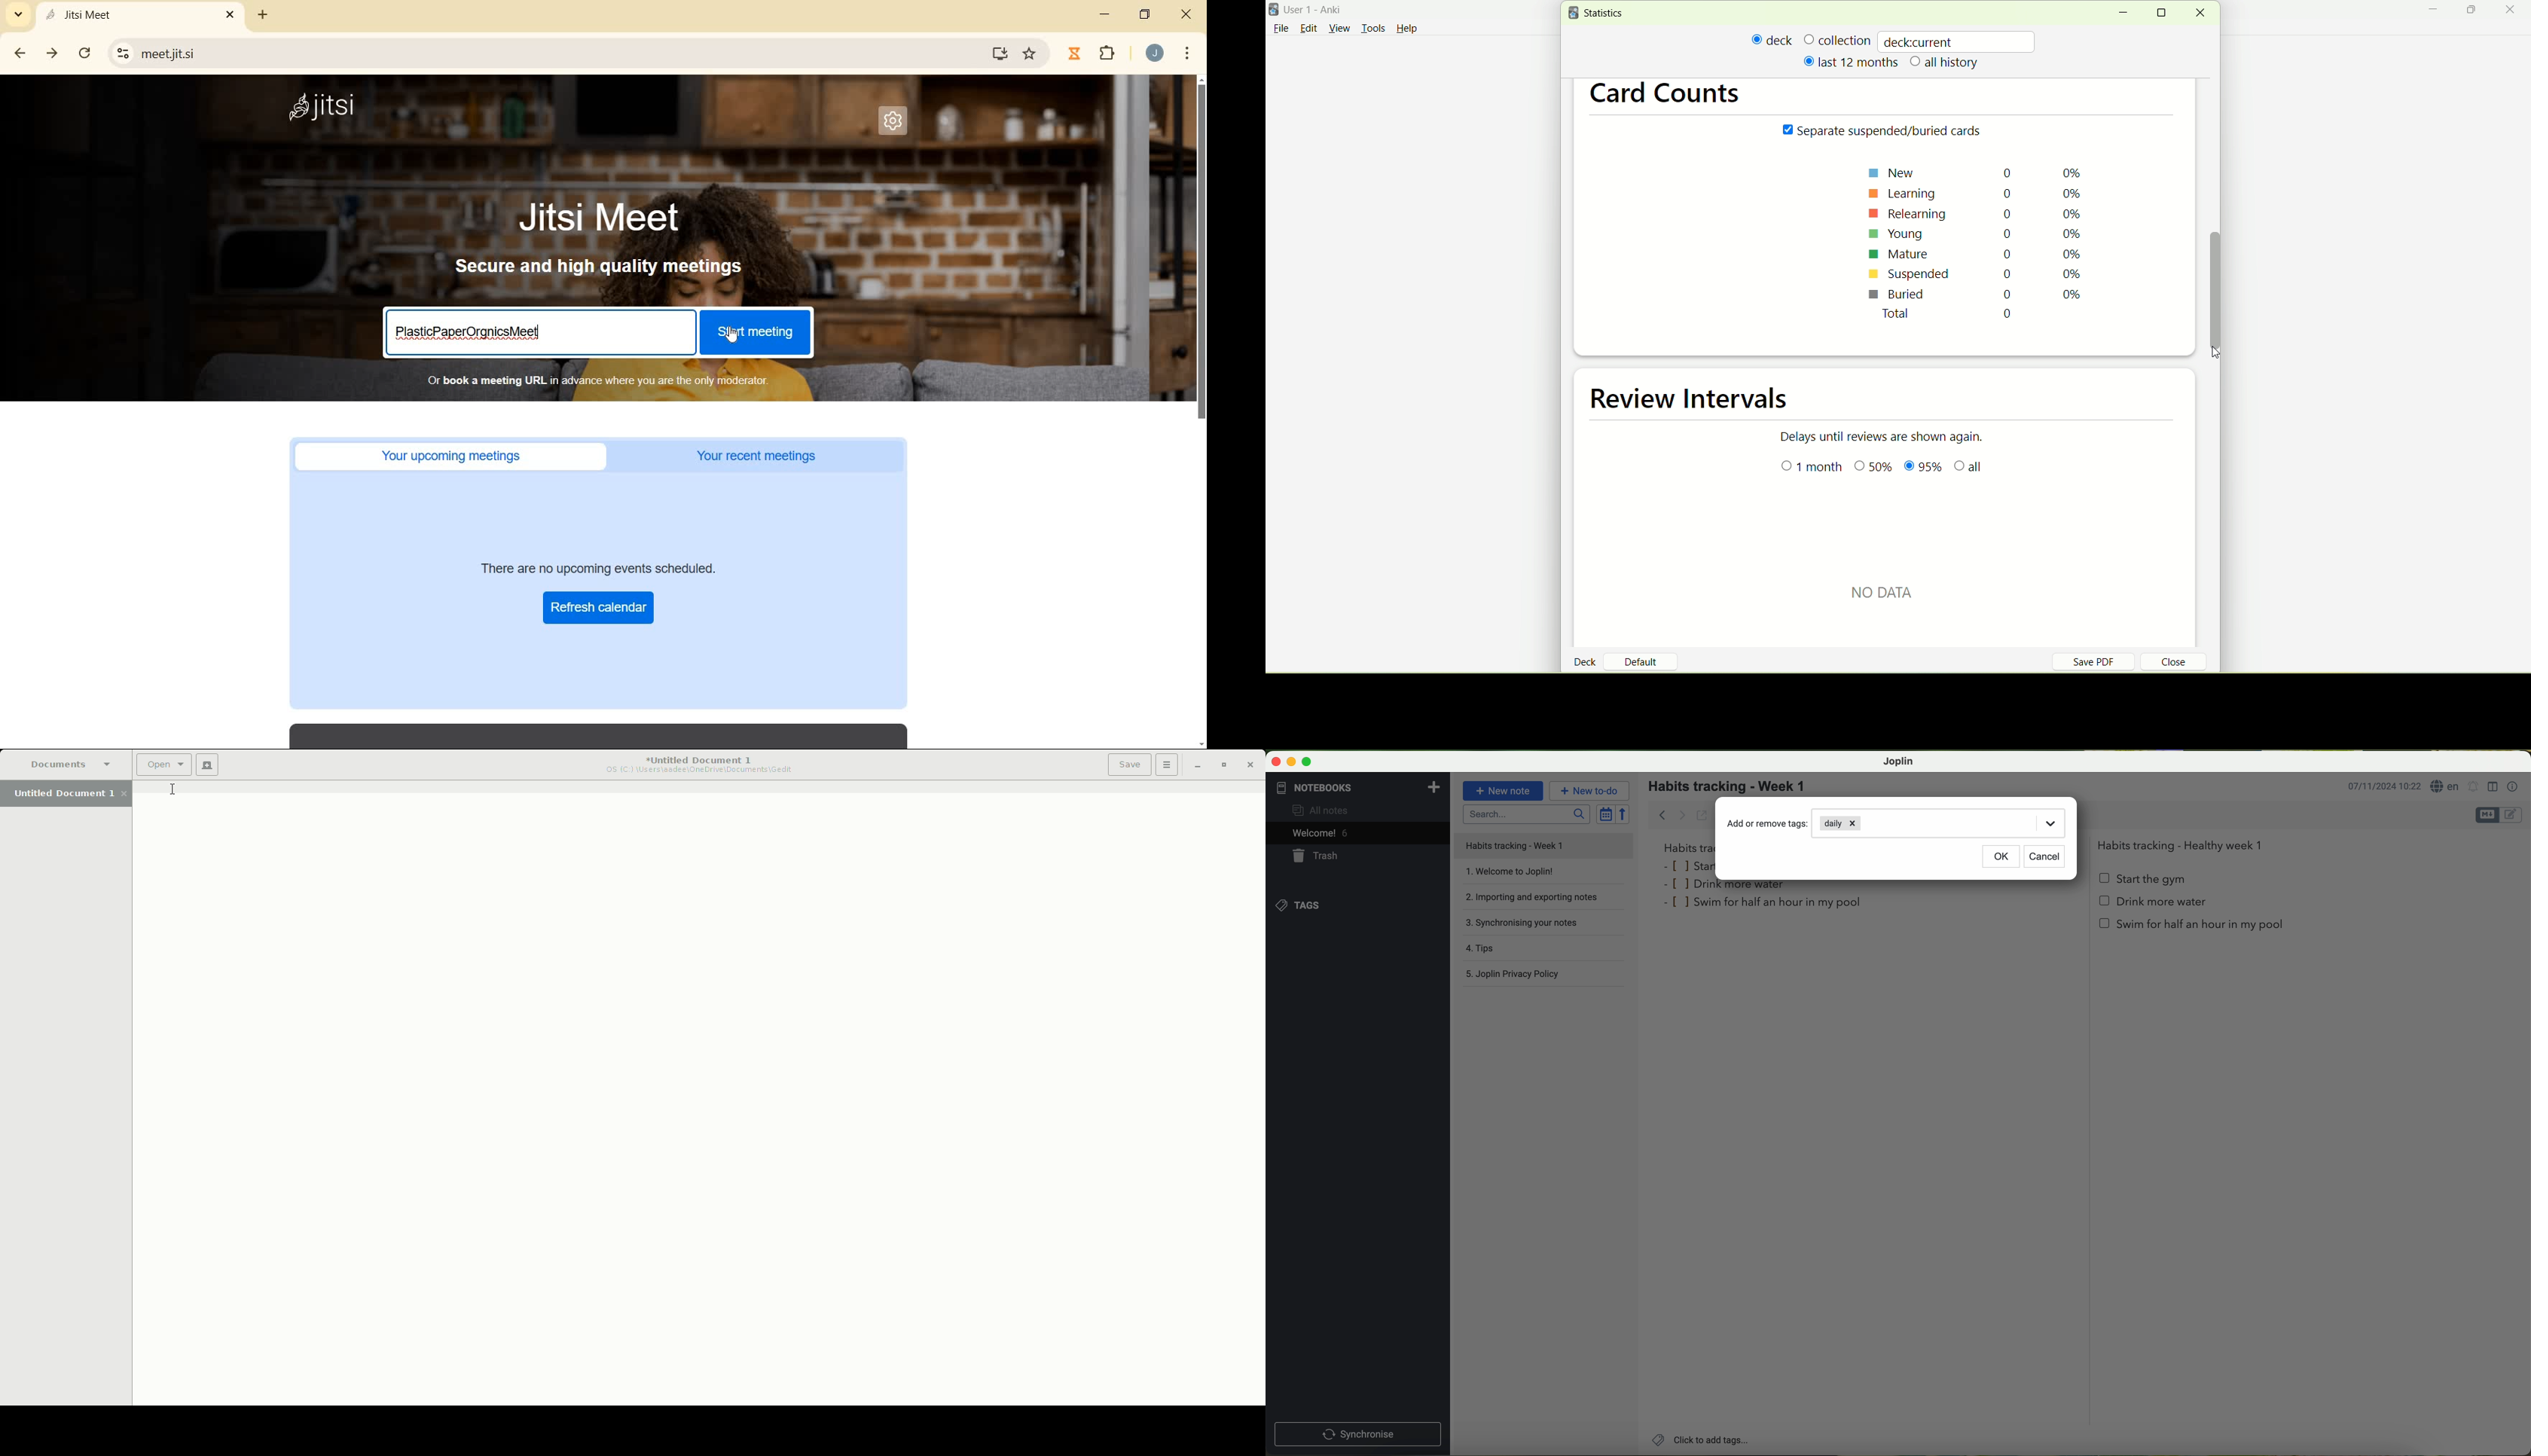 Image resolution: width=2548 pixels, height=1456 pixels. Describe the element at coordinates (1729, 887) in the screenshot. I see `drink more water` at that location.